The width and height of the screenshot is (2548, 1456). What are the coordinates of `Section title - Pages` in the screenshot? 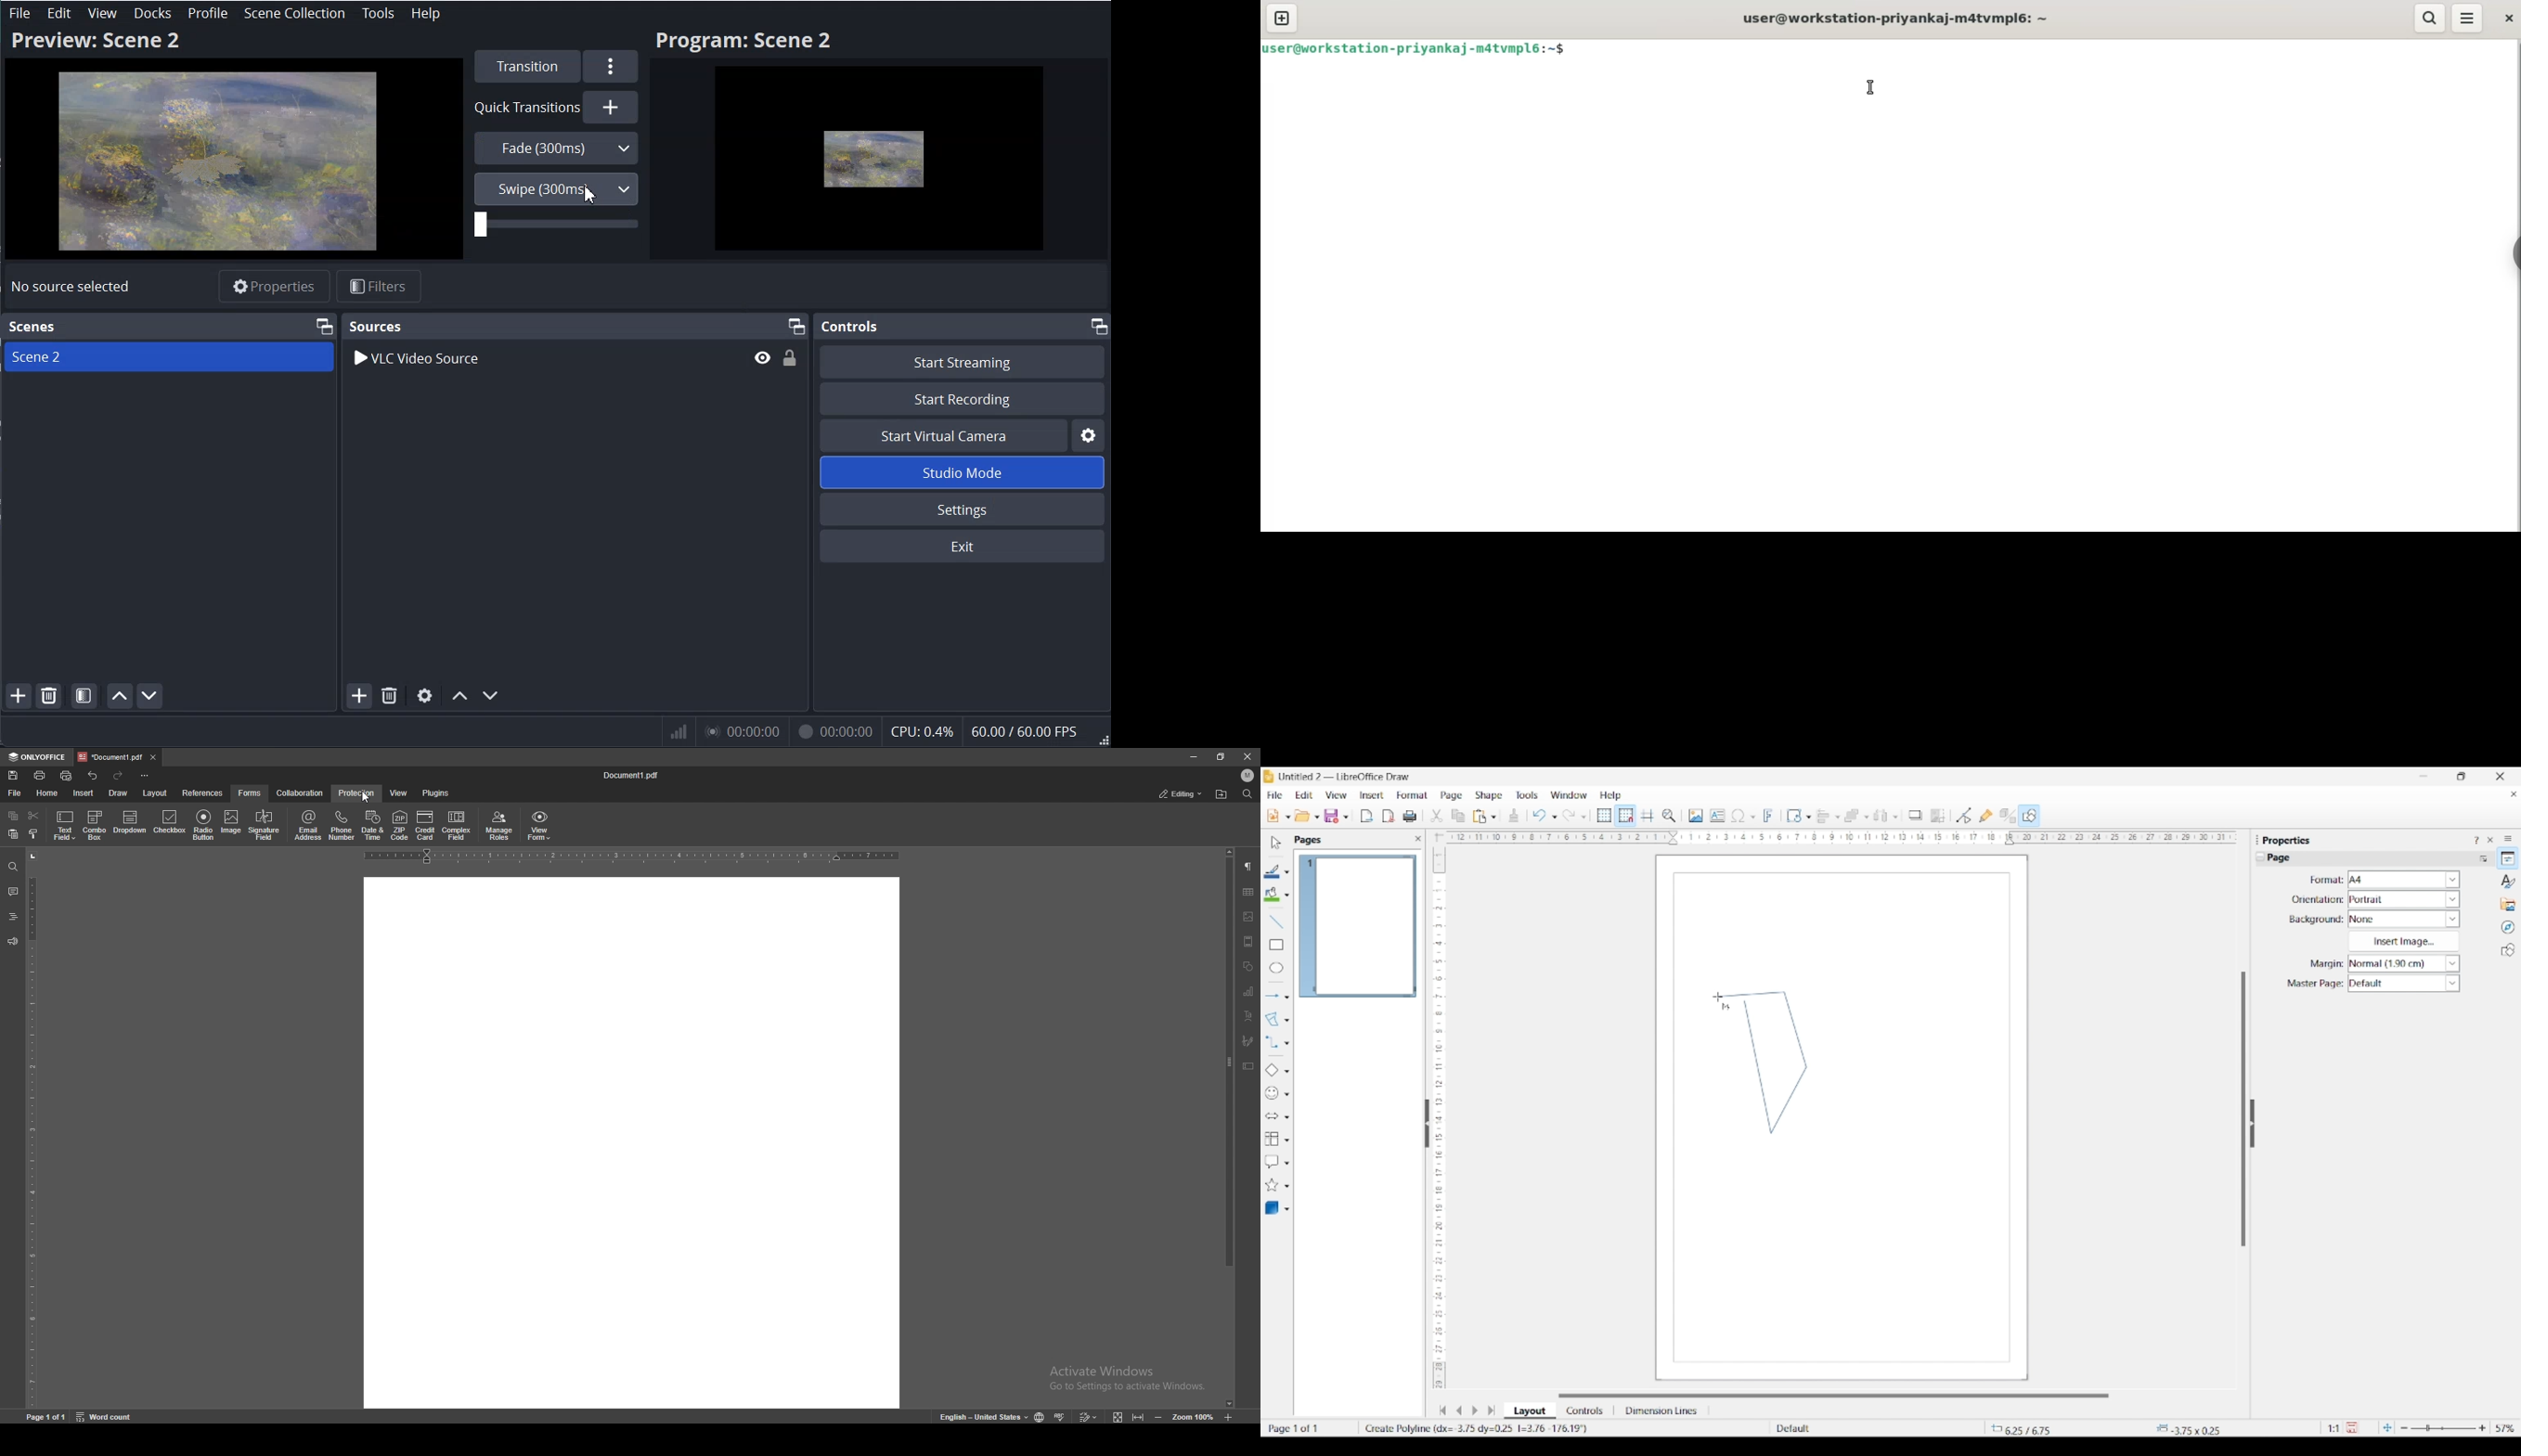 It's located at (1310, 840).